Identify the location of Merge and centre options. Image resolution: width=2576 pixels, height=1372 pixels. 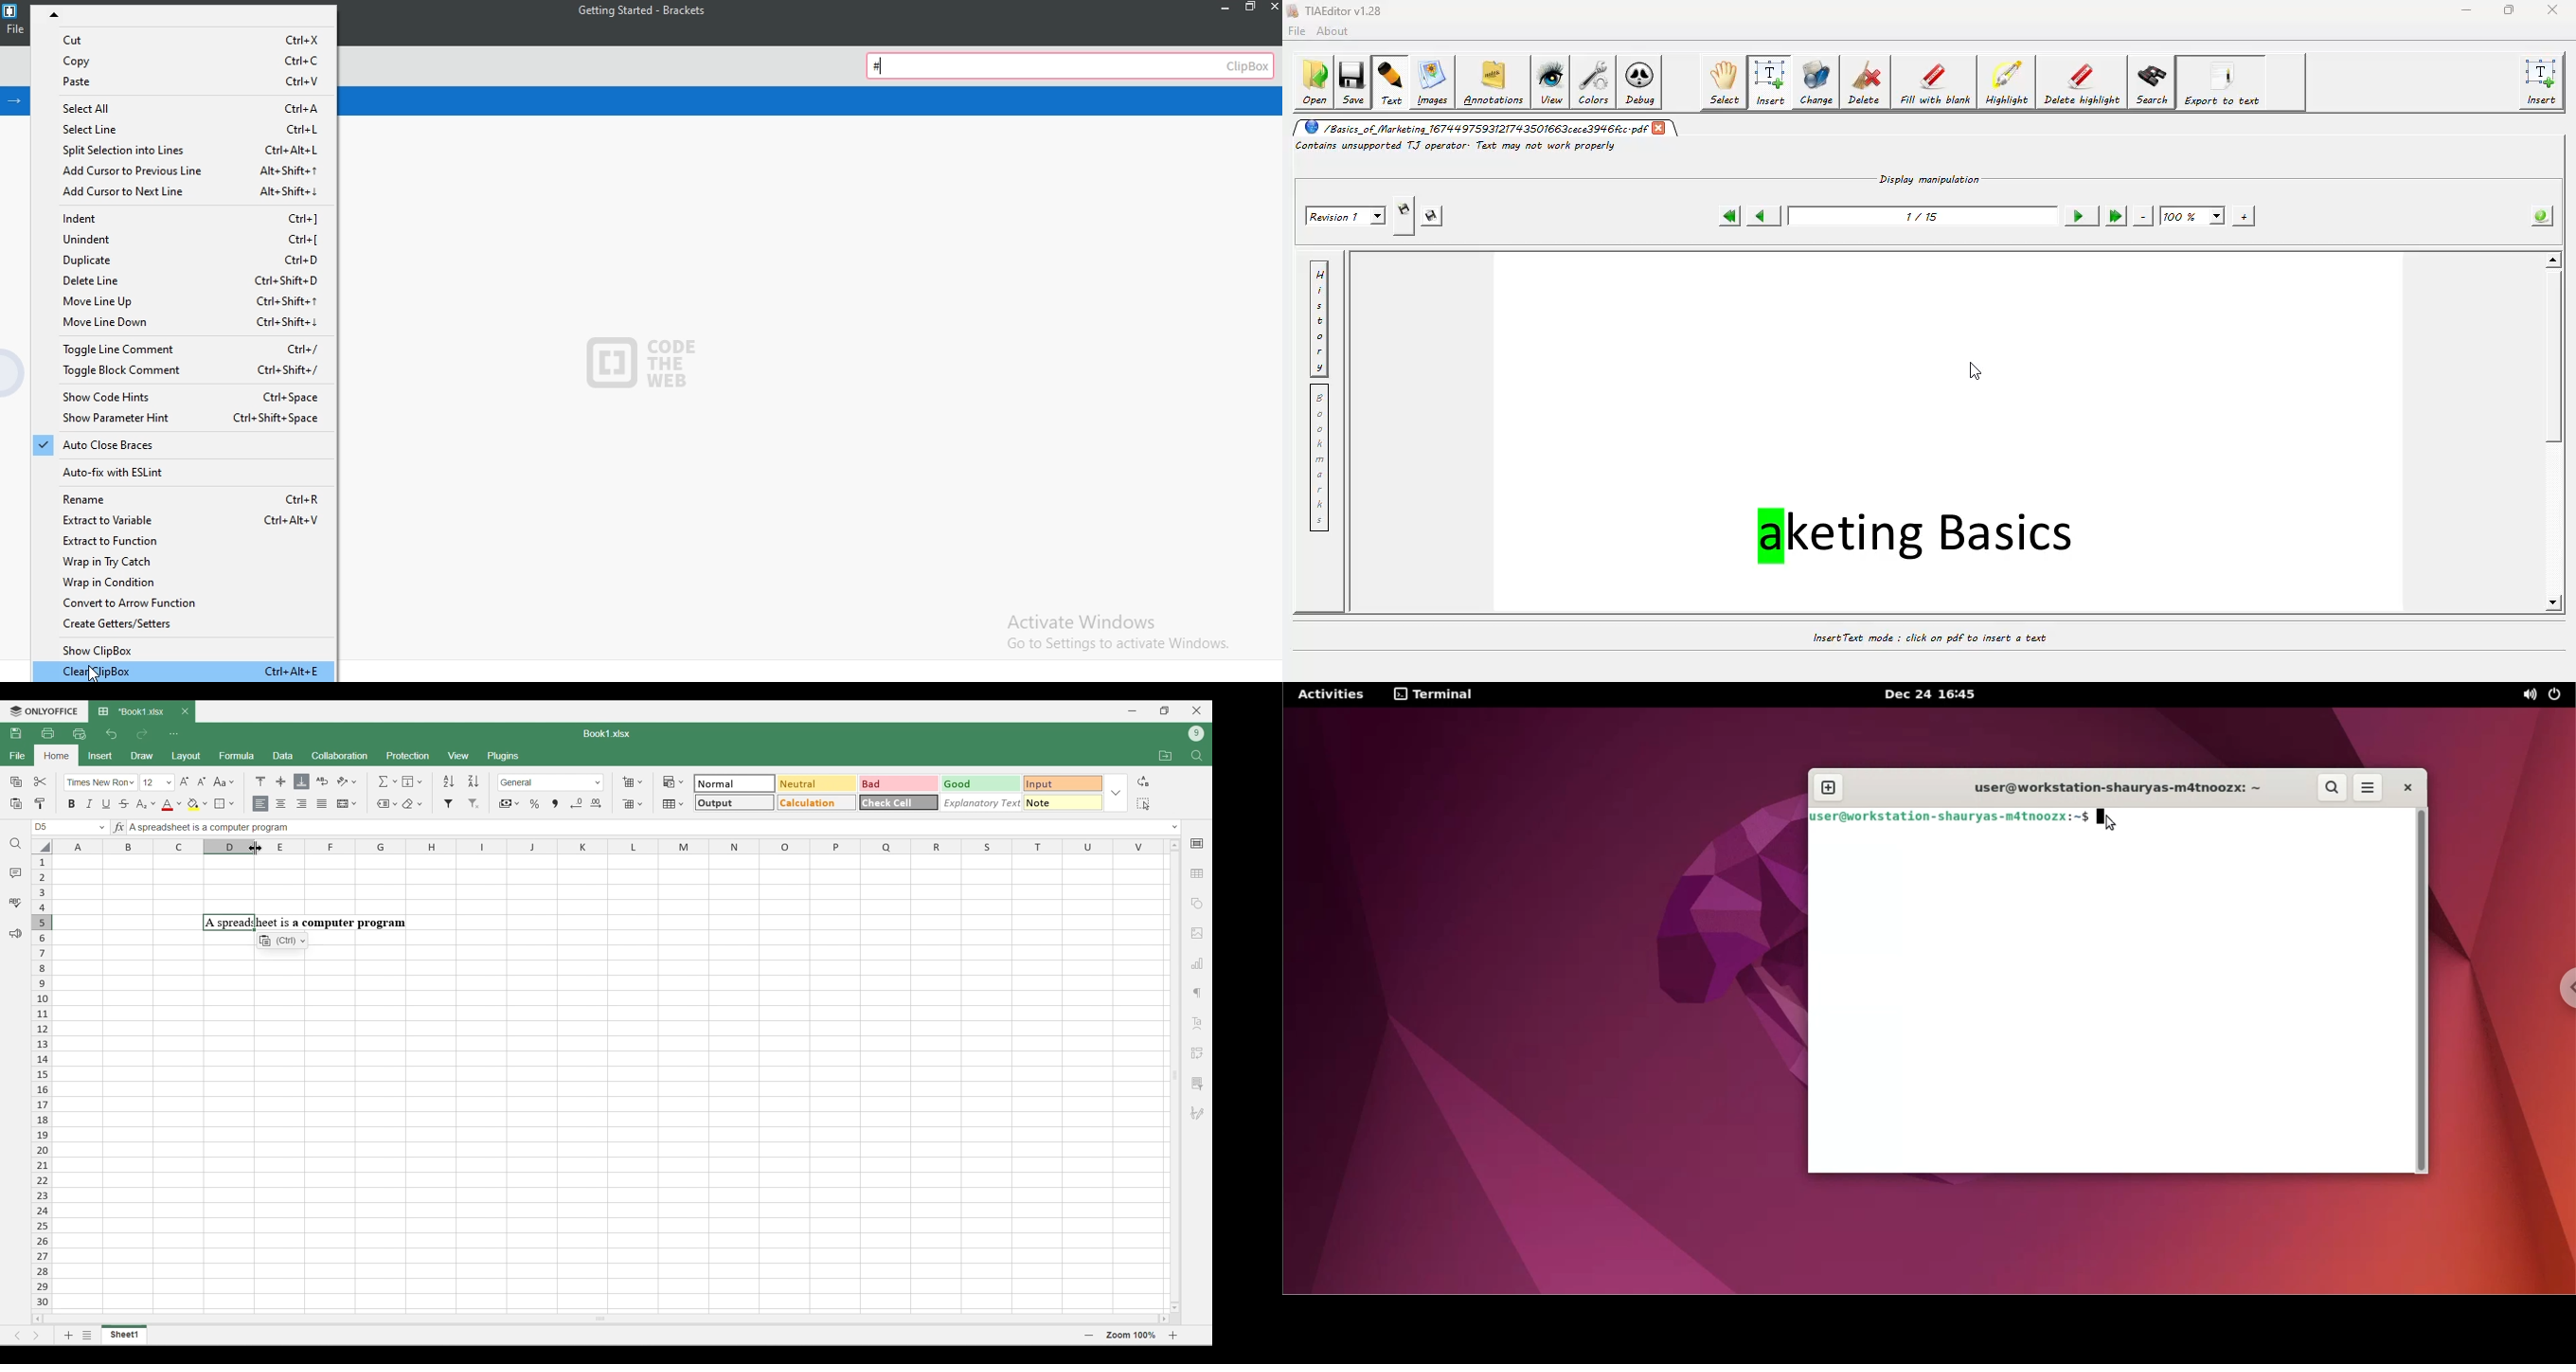
(347, 803).